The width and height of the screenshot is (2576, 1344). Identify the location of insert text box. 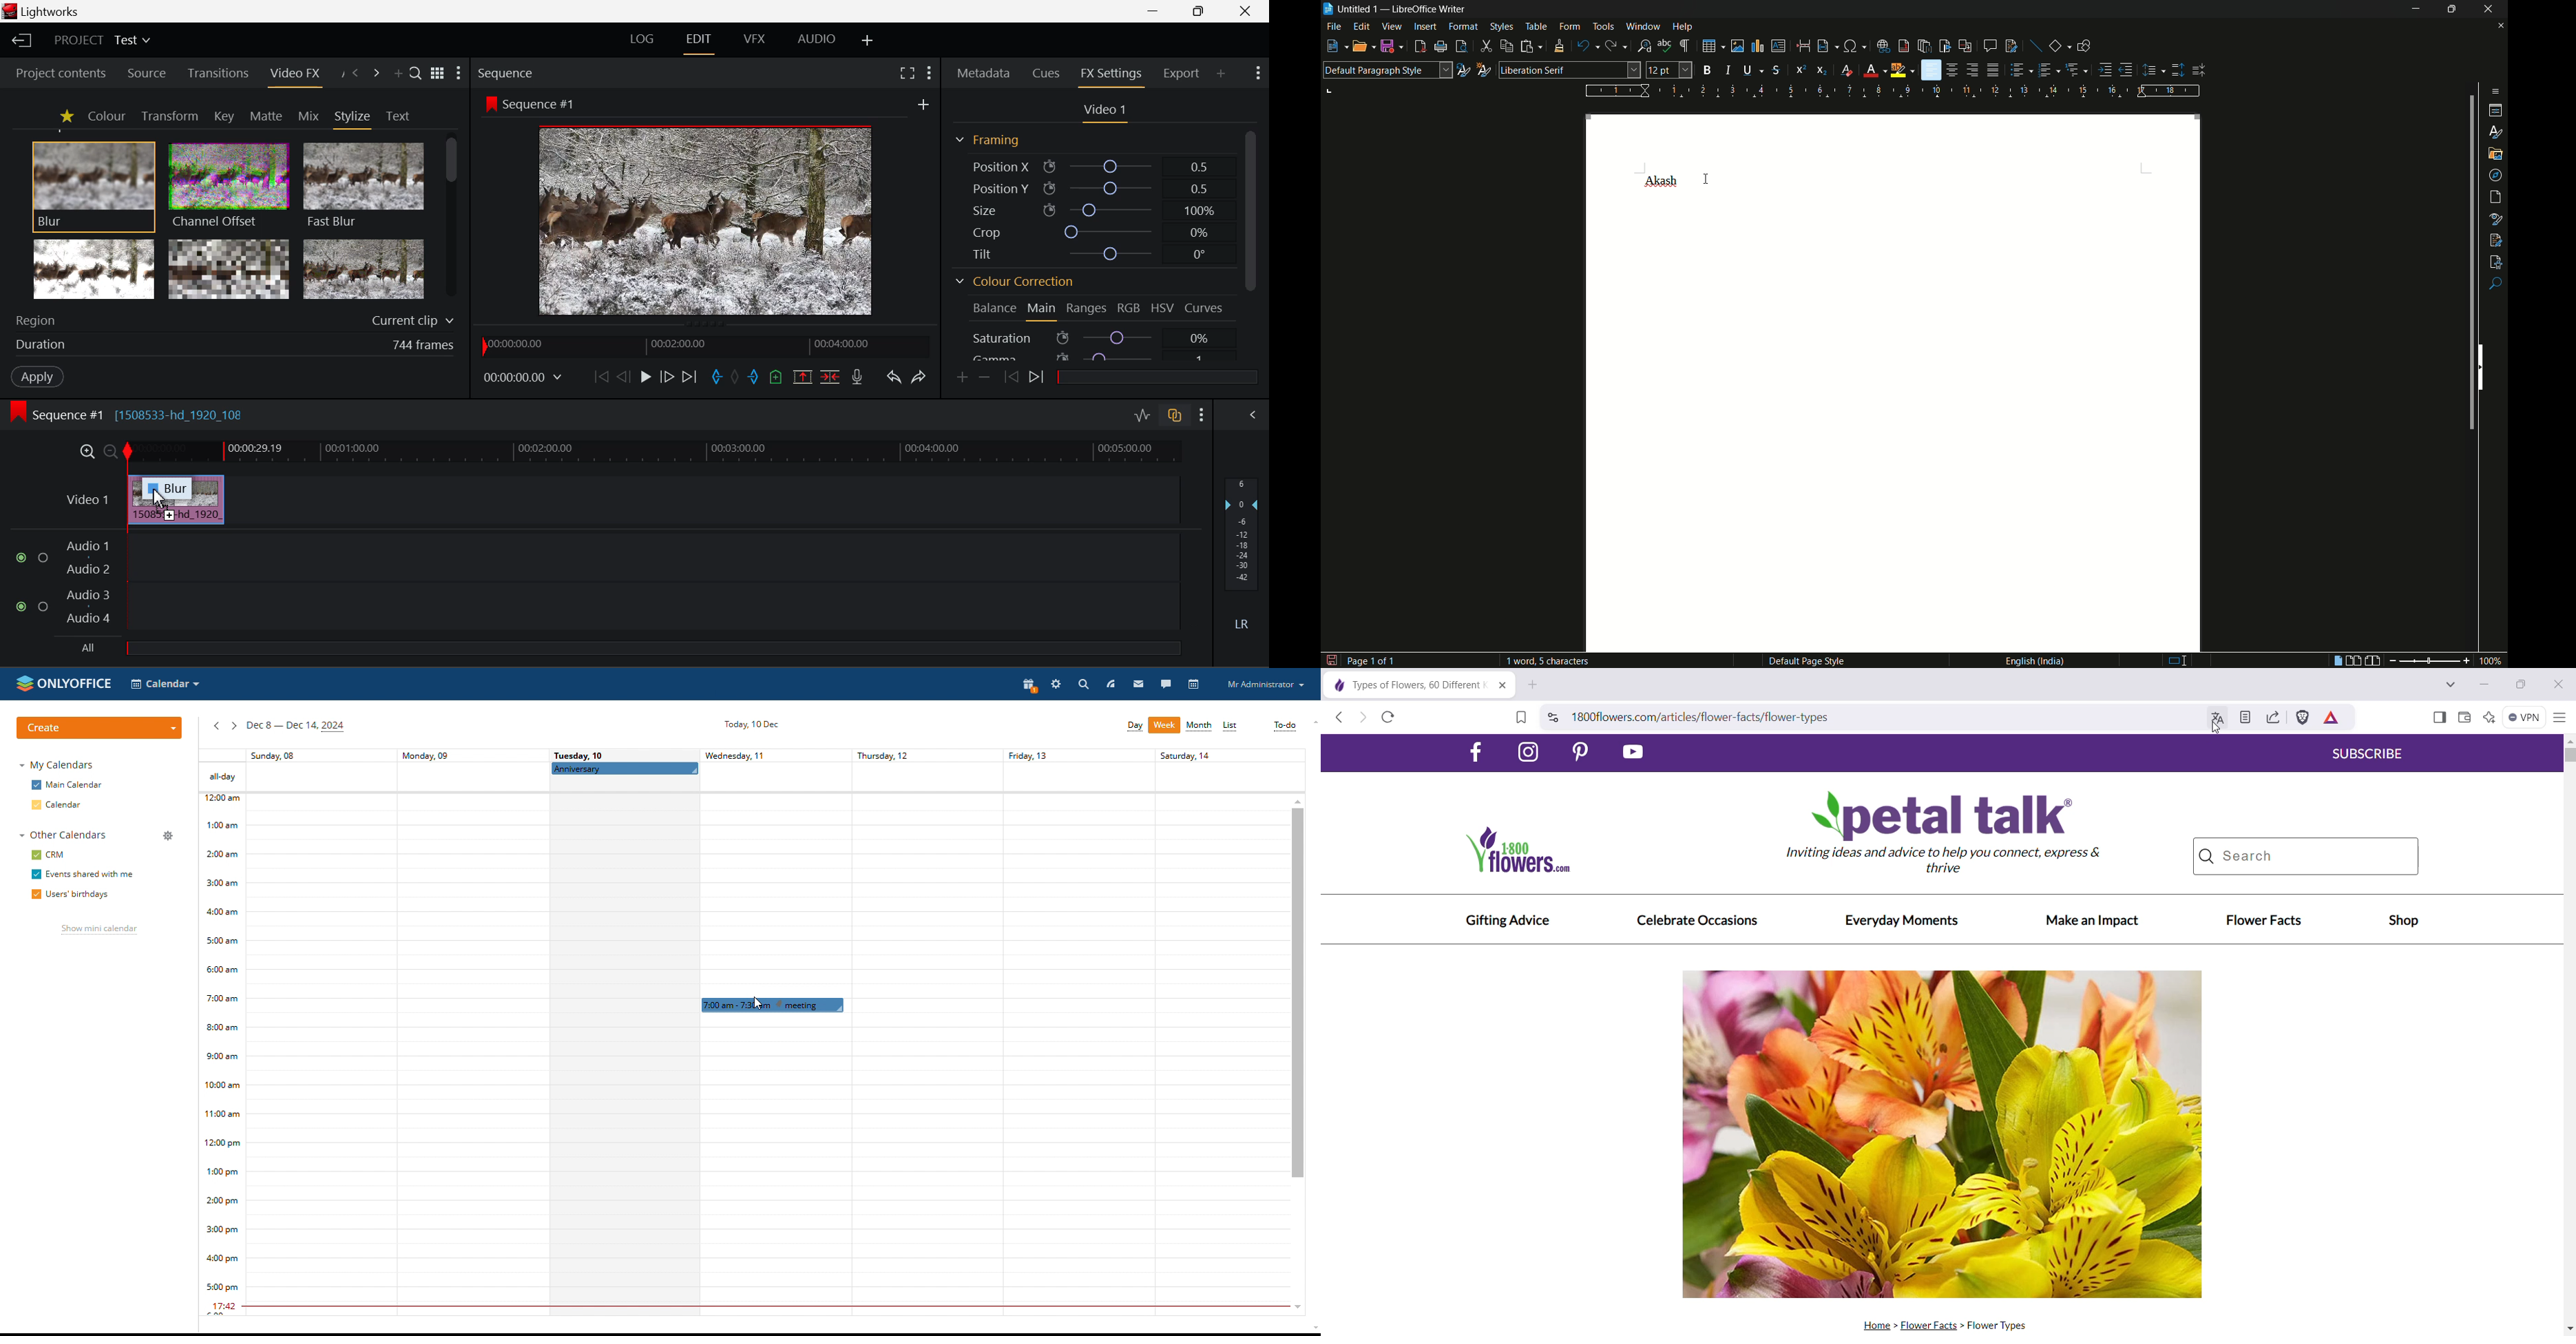
(1778, 46).